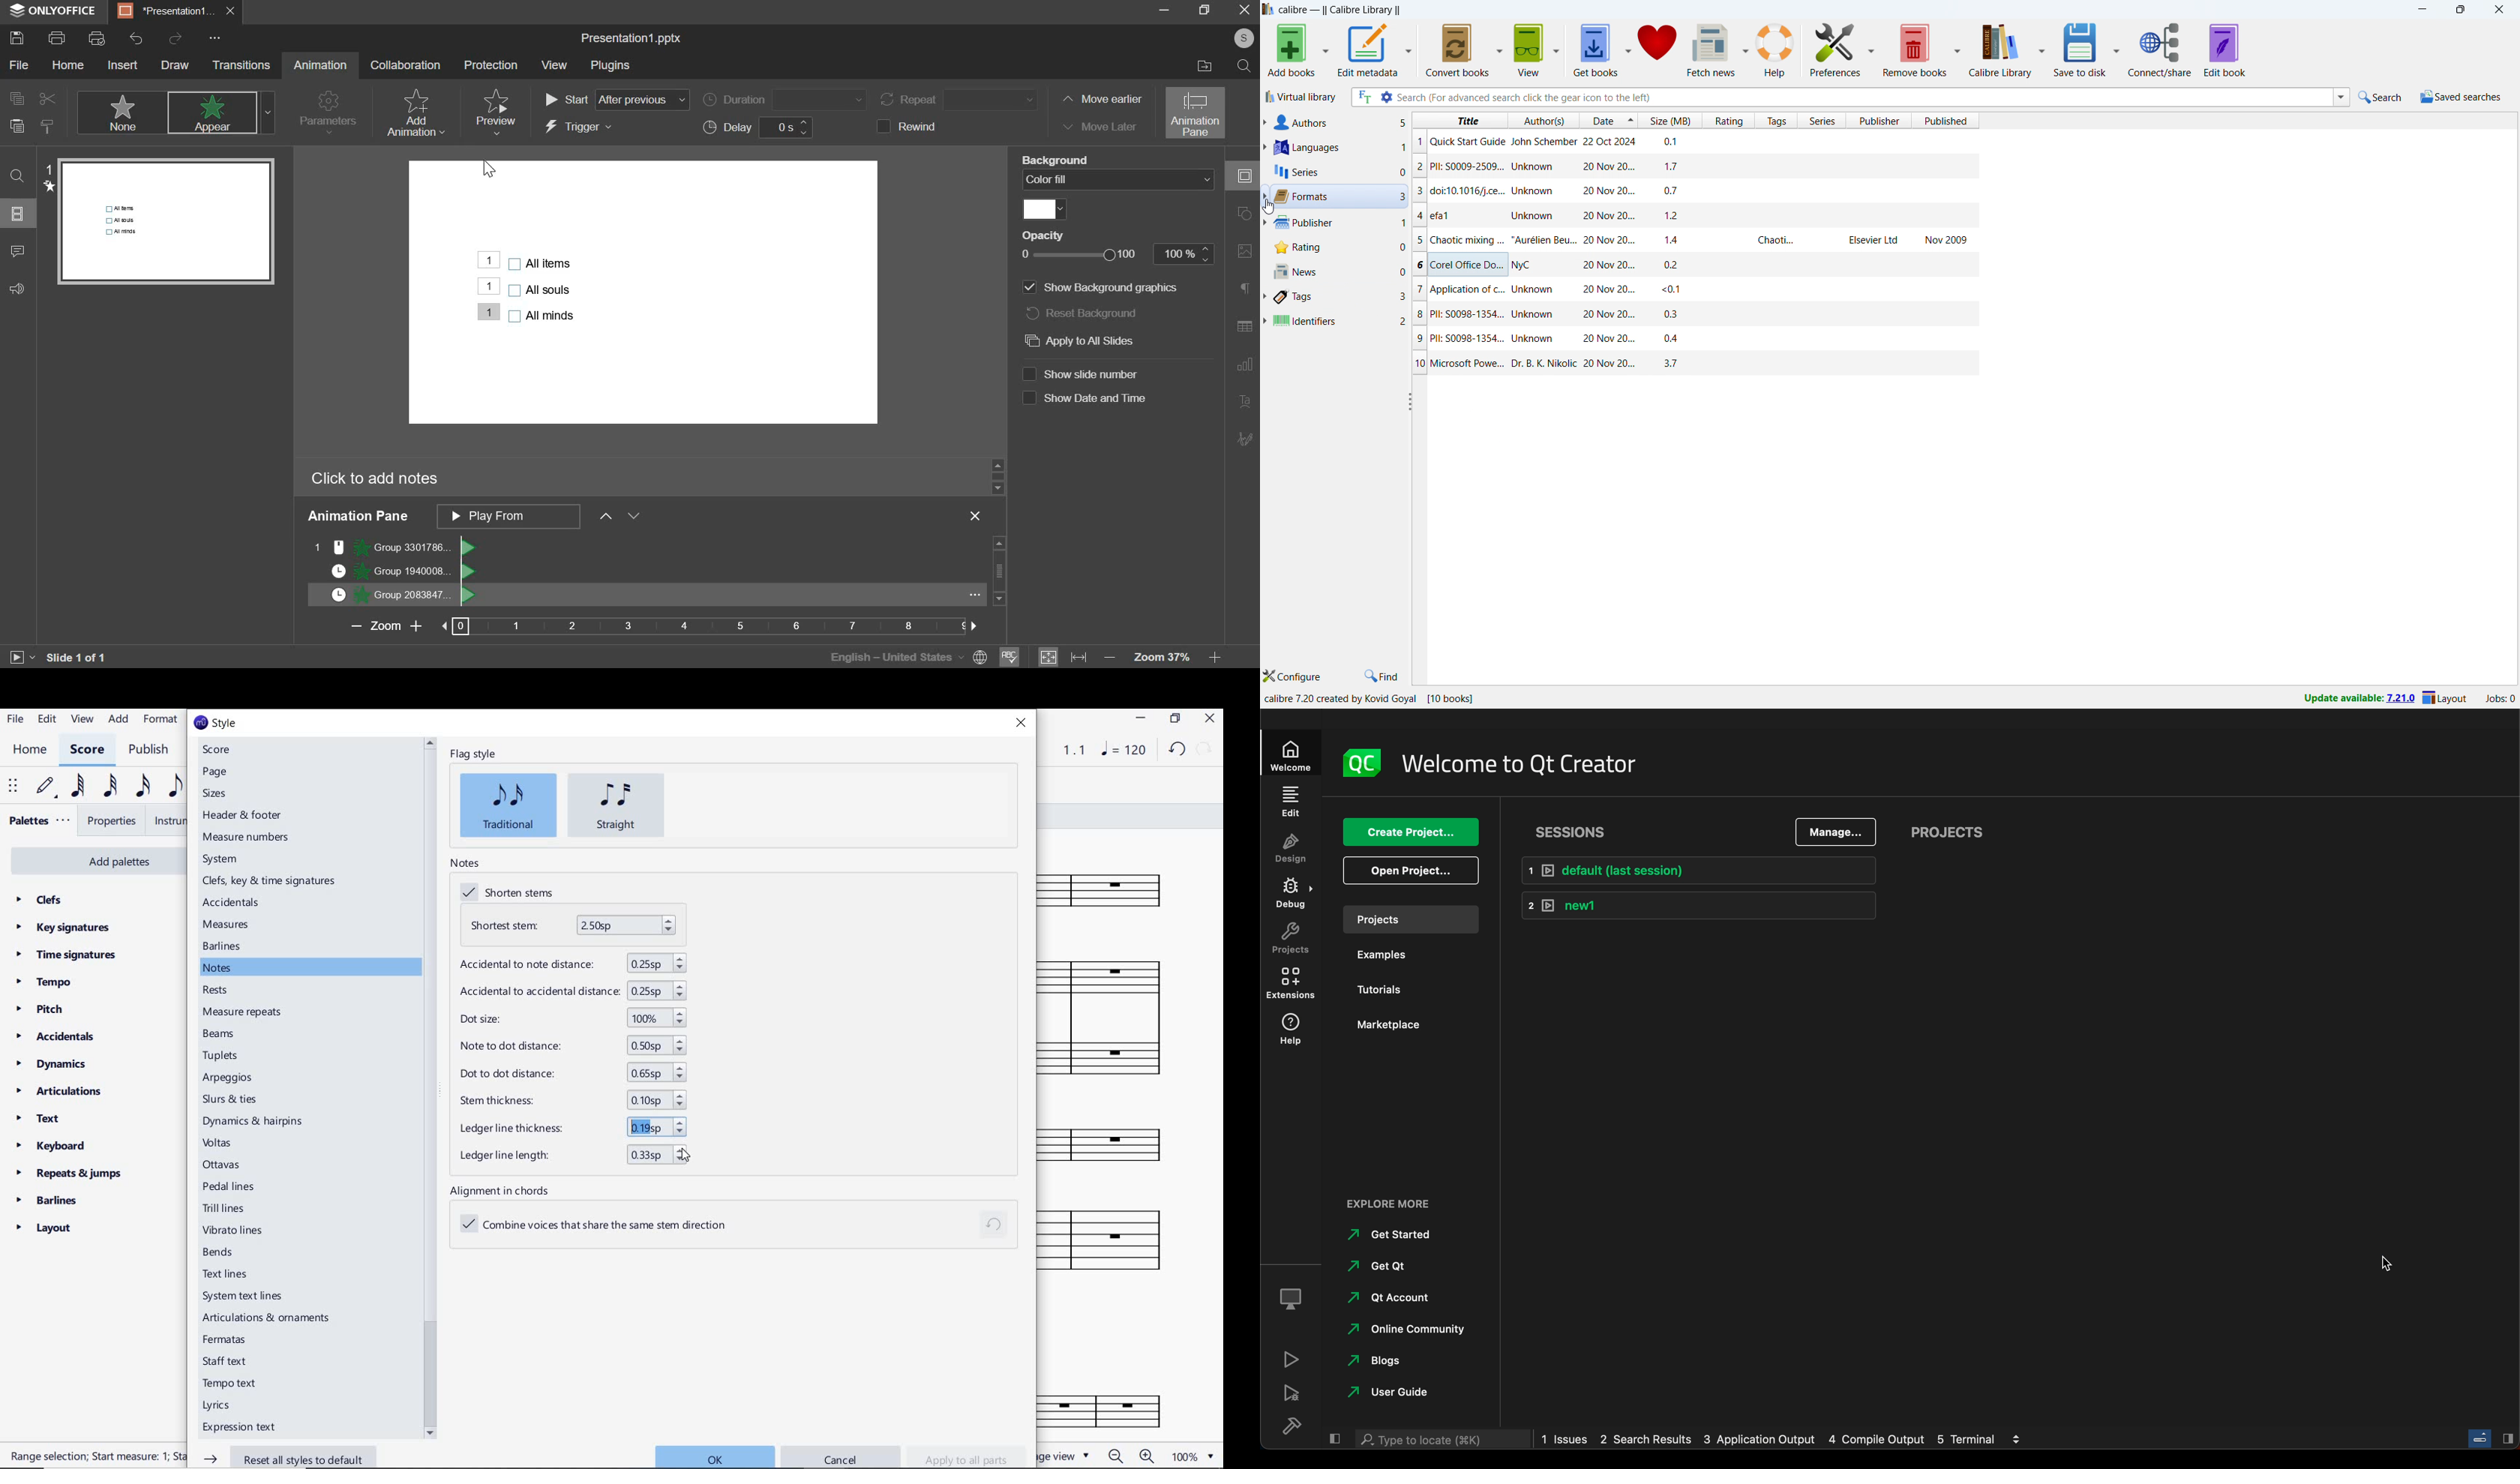 This screenshot has height=1484, width=2520. What do you see at coordinates (227, 1165) in the screenshot?
I see `ottavas` at bounding box center [227, 1165].